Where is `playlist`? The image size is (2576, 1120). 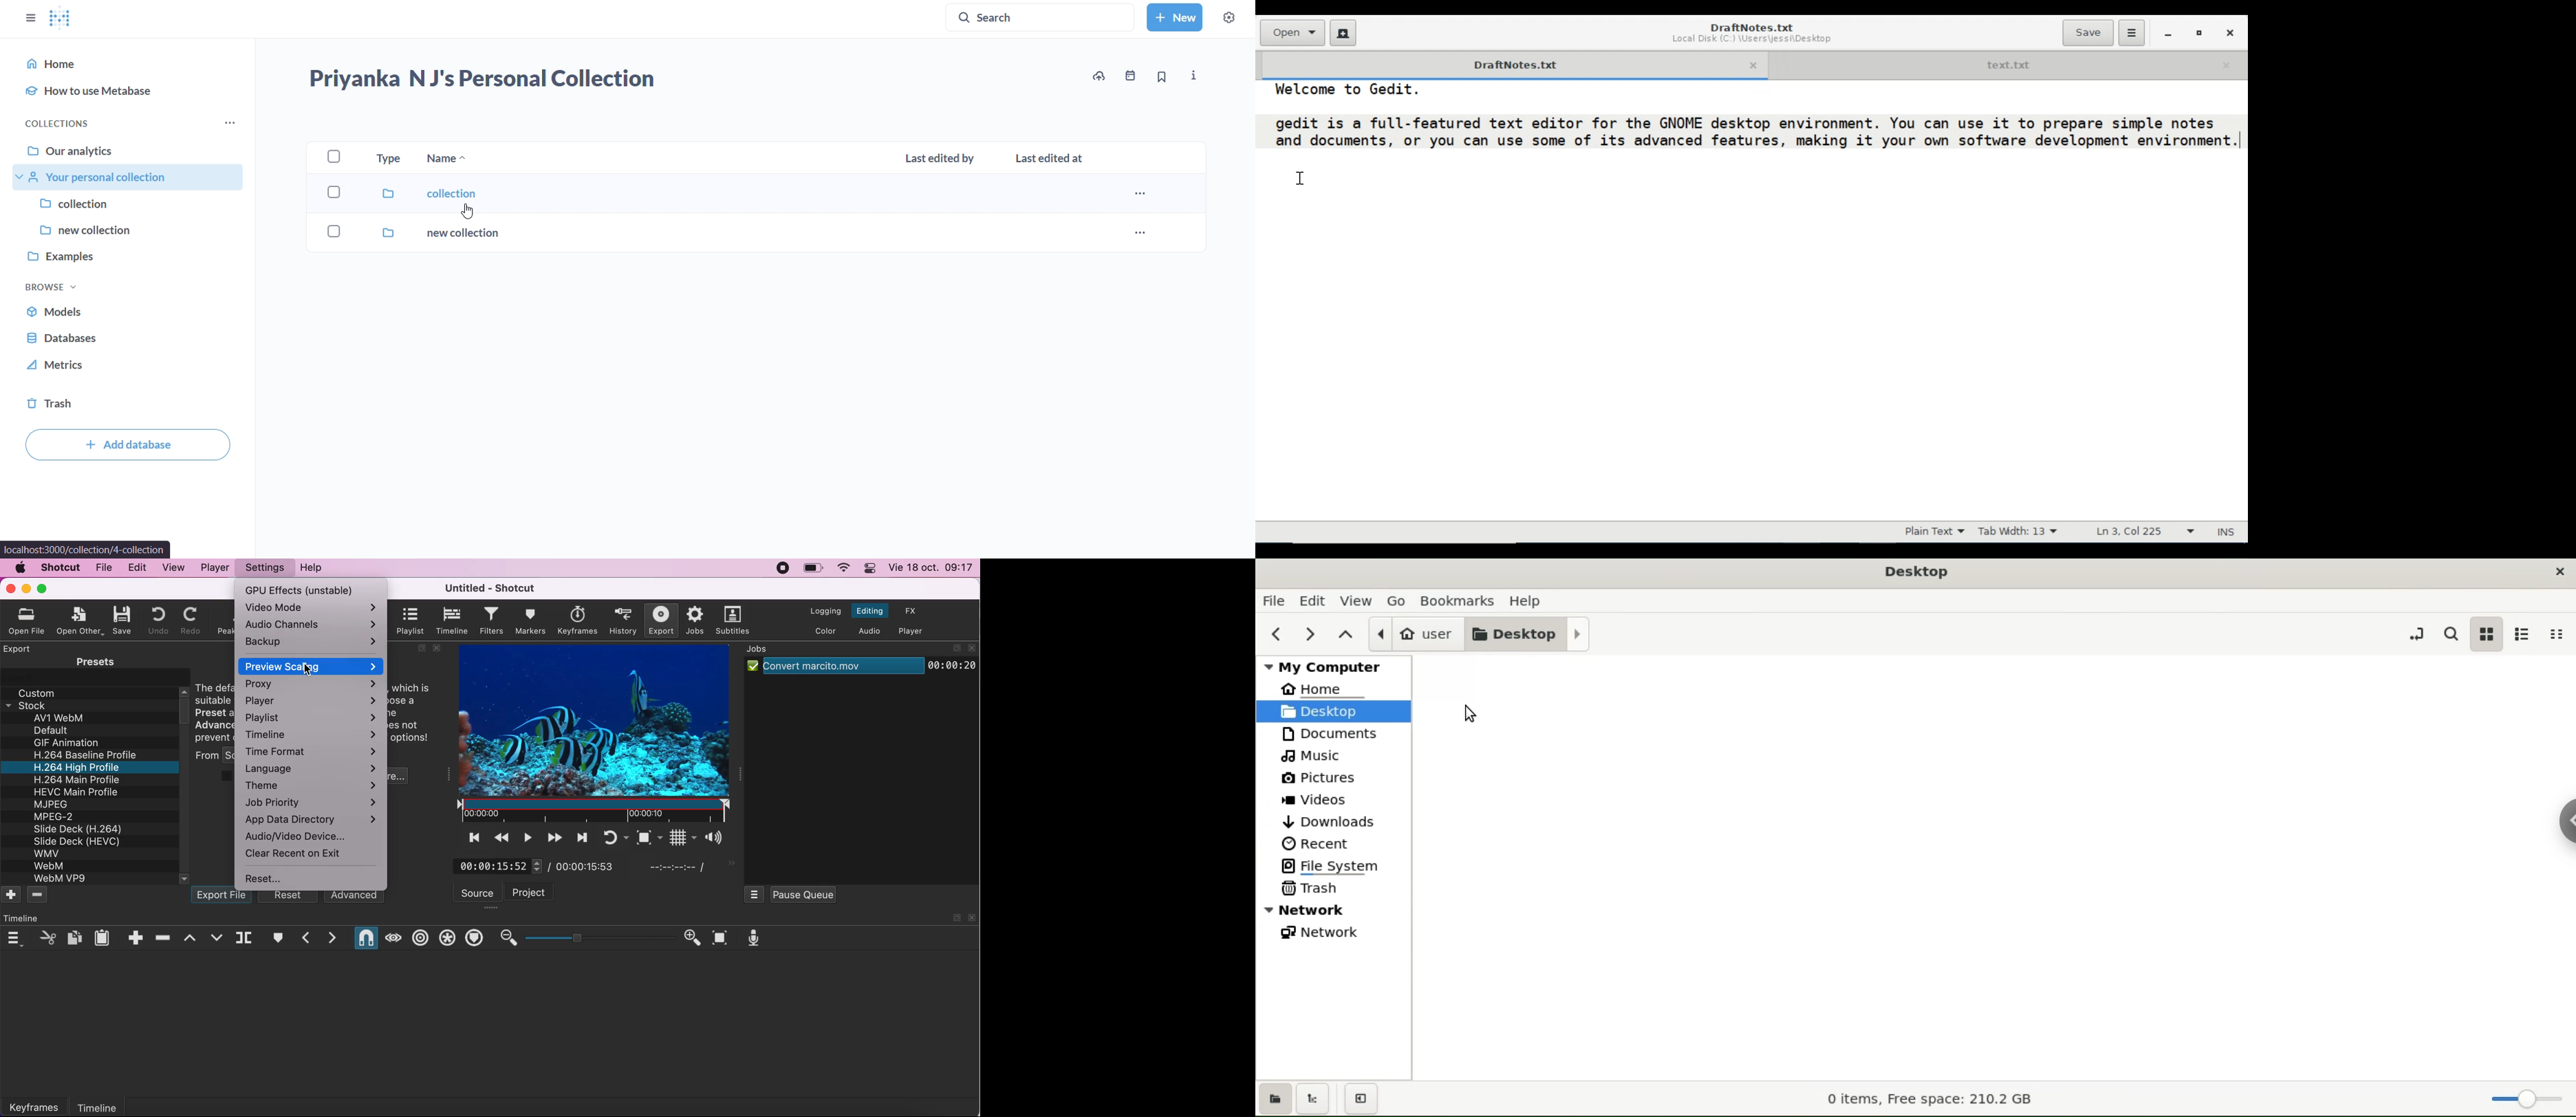
playlist is located at coordinates (312, 717).